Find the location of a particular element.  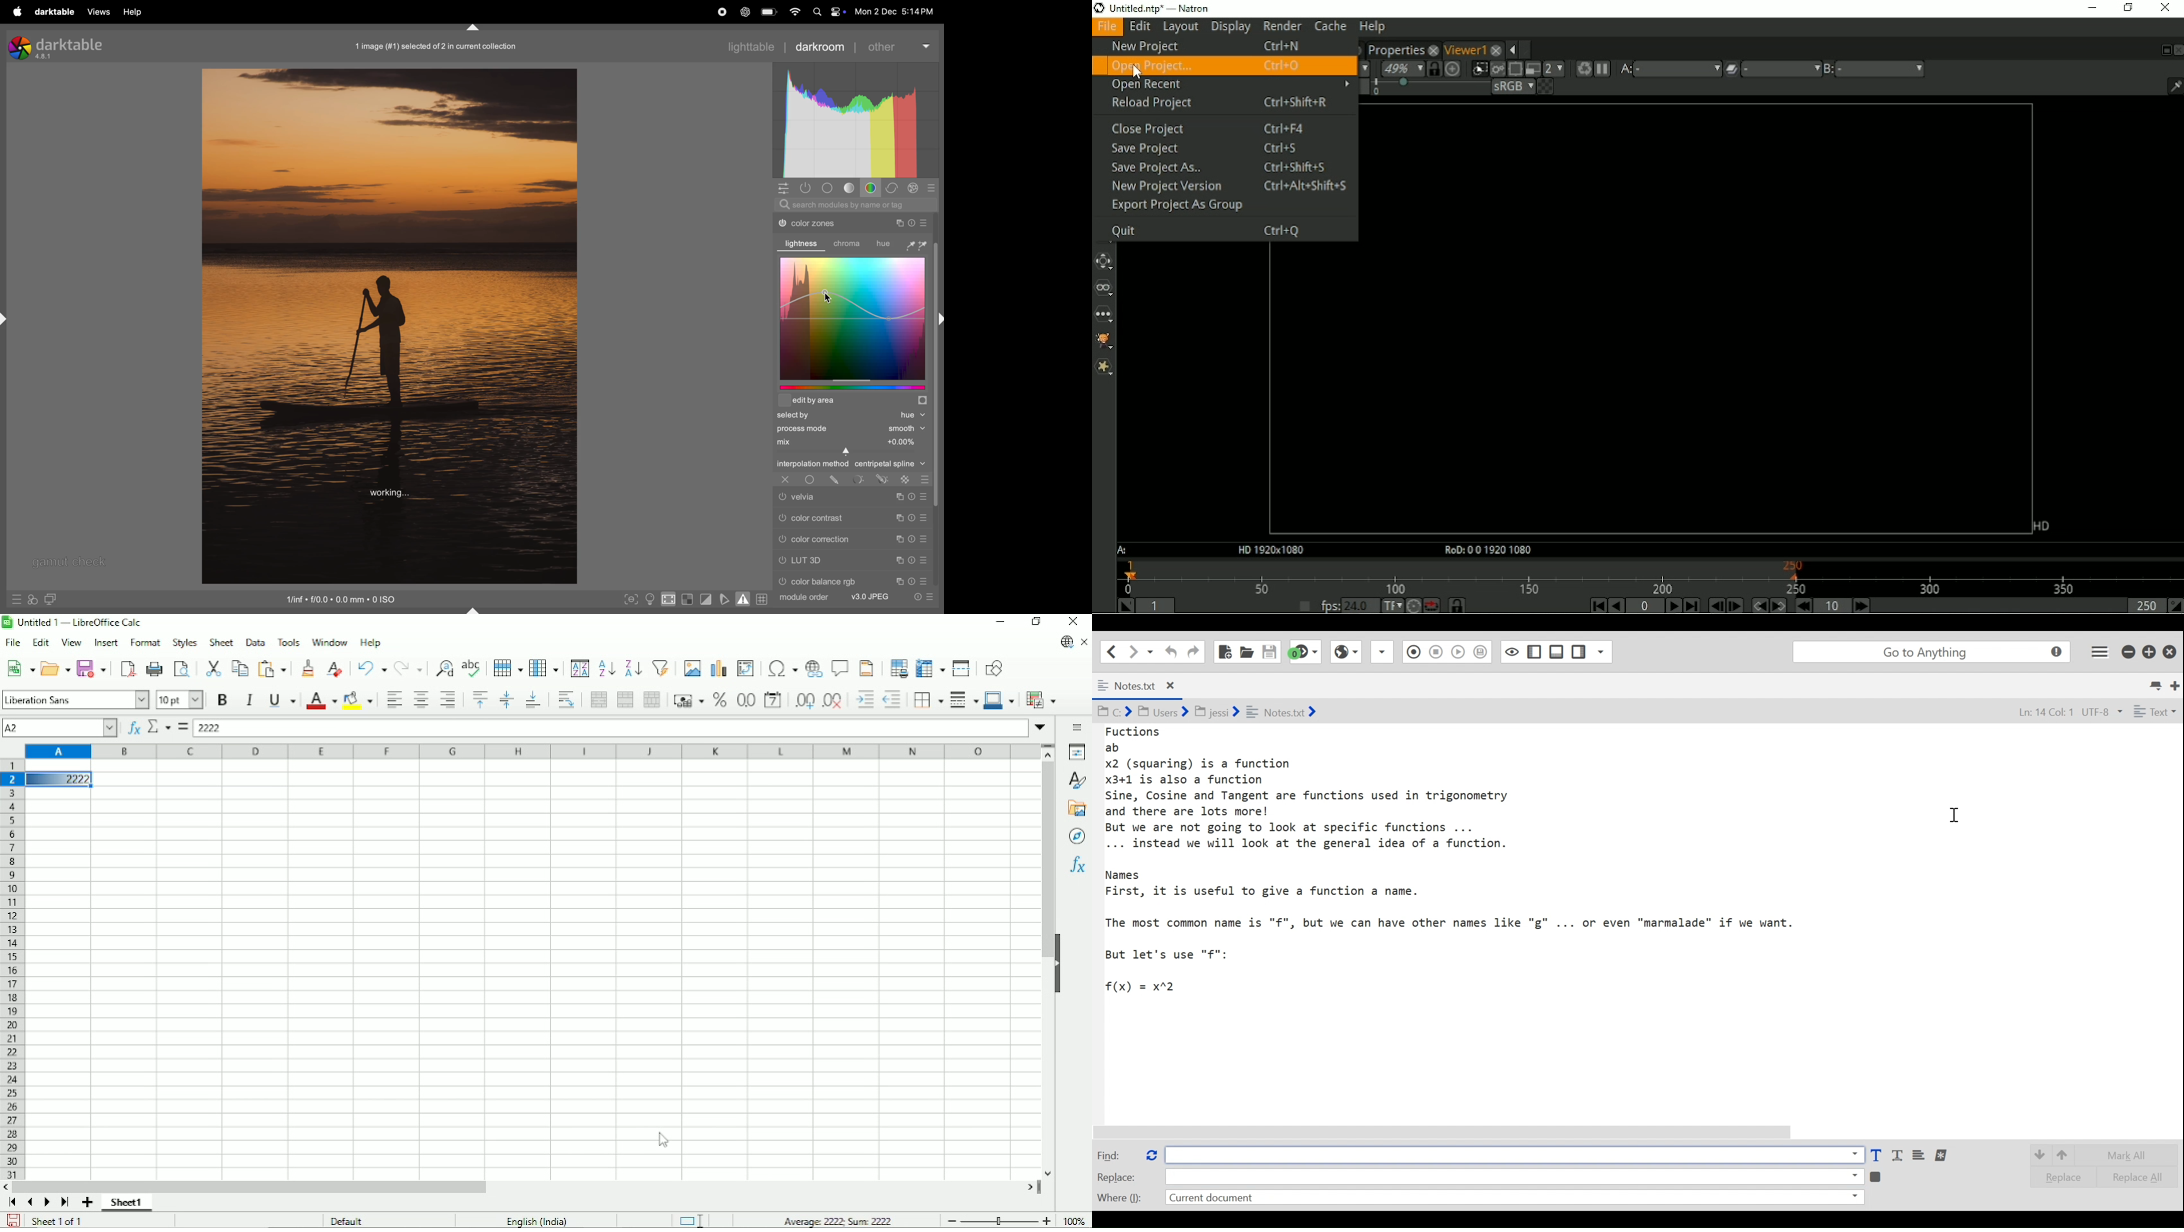

views is located at coordinates (100, 12).